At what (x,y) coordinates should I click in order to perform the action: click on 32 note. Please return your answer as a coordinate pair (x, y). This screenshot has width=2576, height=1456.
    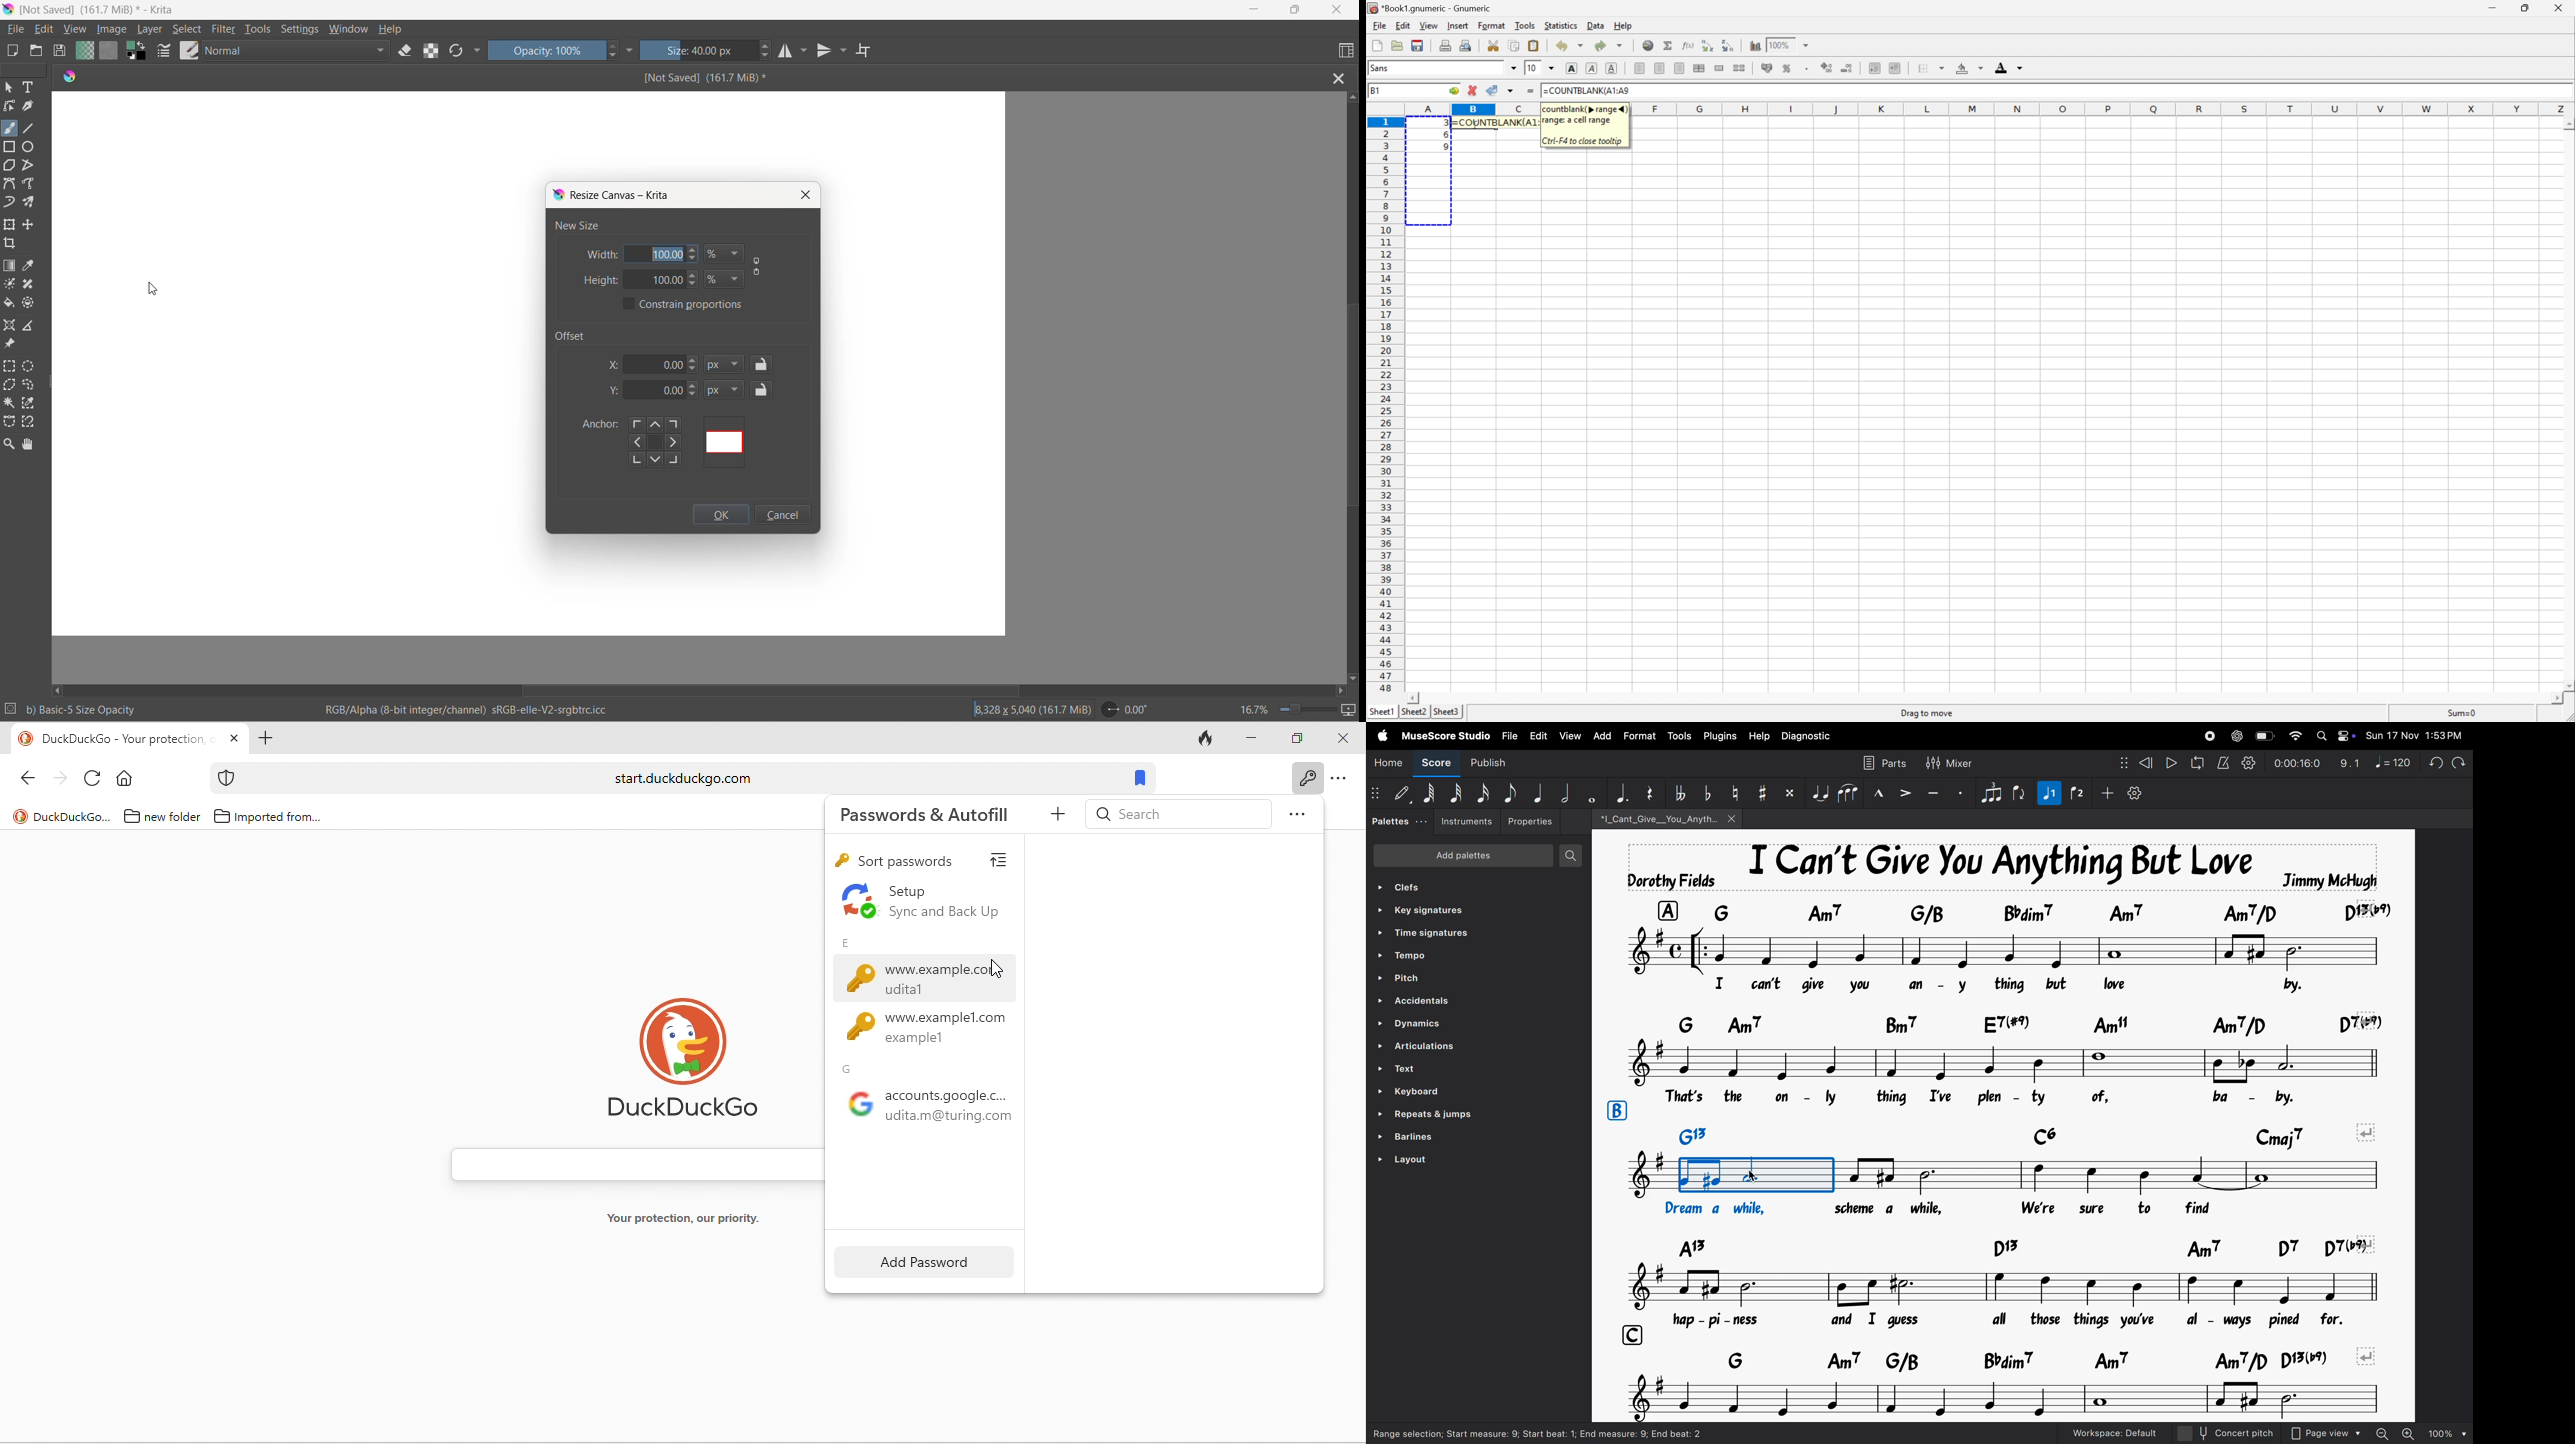
    Looking at the image, I should click on (1456, 794).